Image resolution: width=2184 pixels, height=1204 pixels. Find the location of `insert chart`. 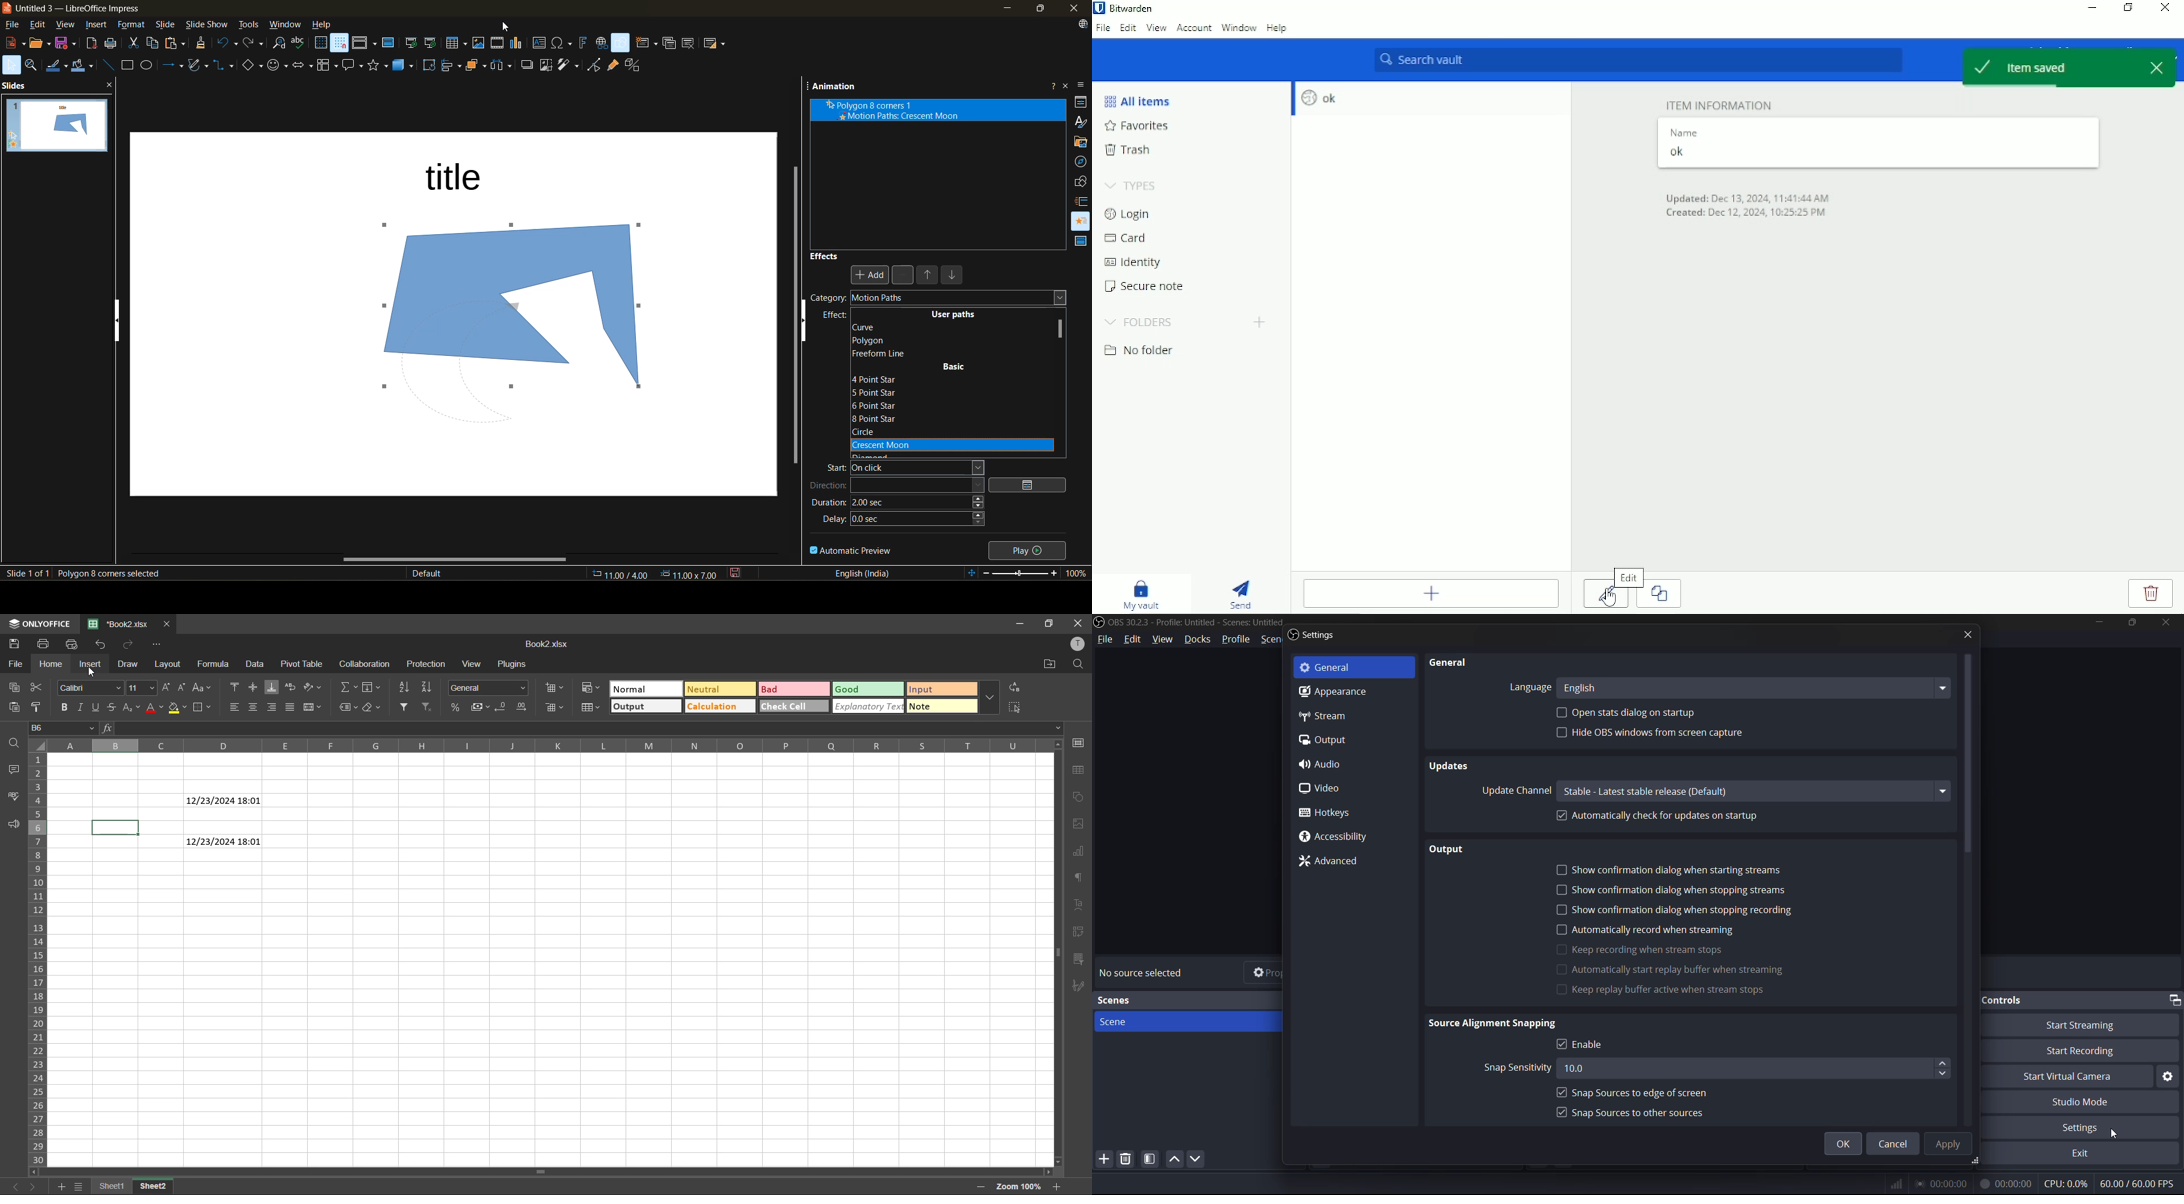

insert chart is located at coordinates (516, 43).